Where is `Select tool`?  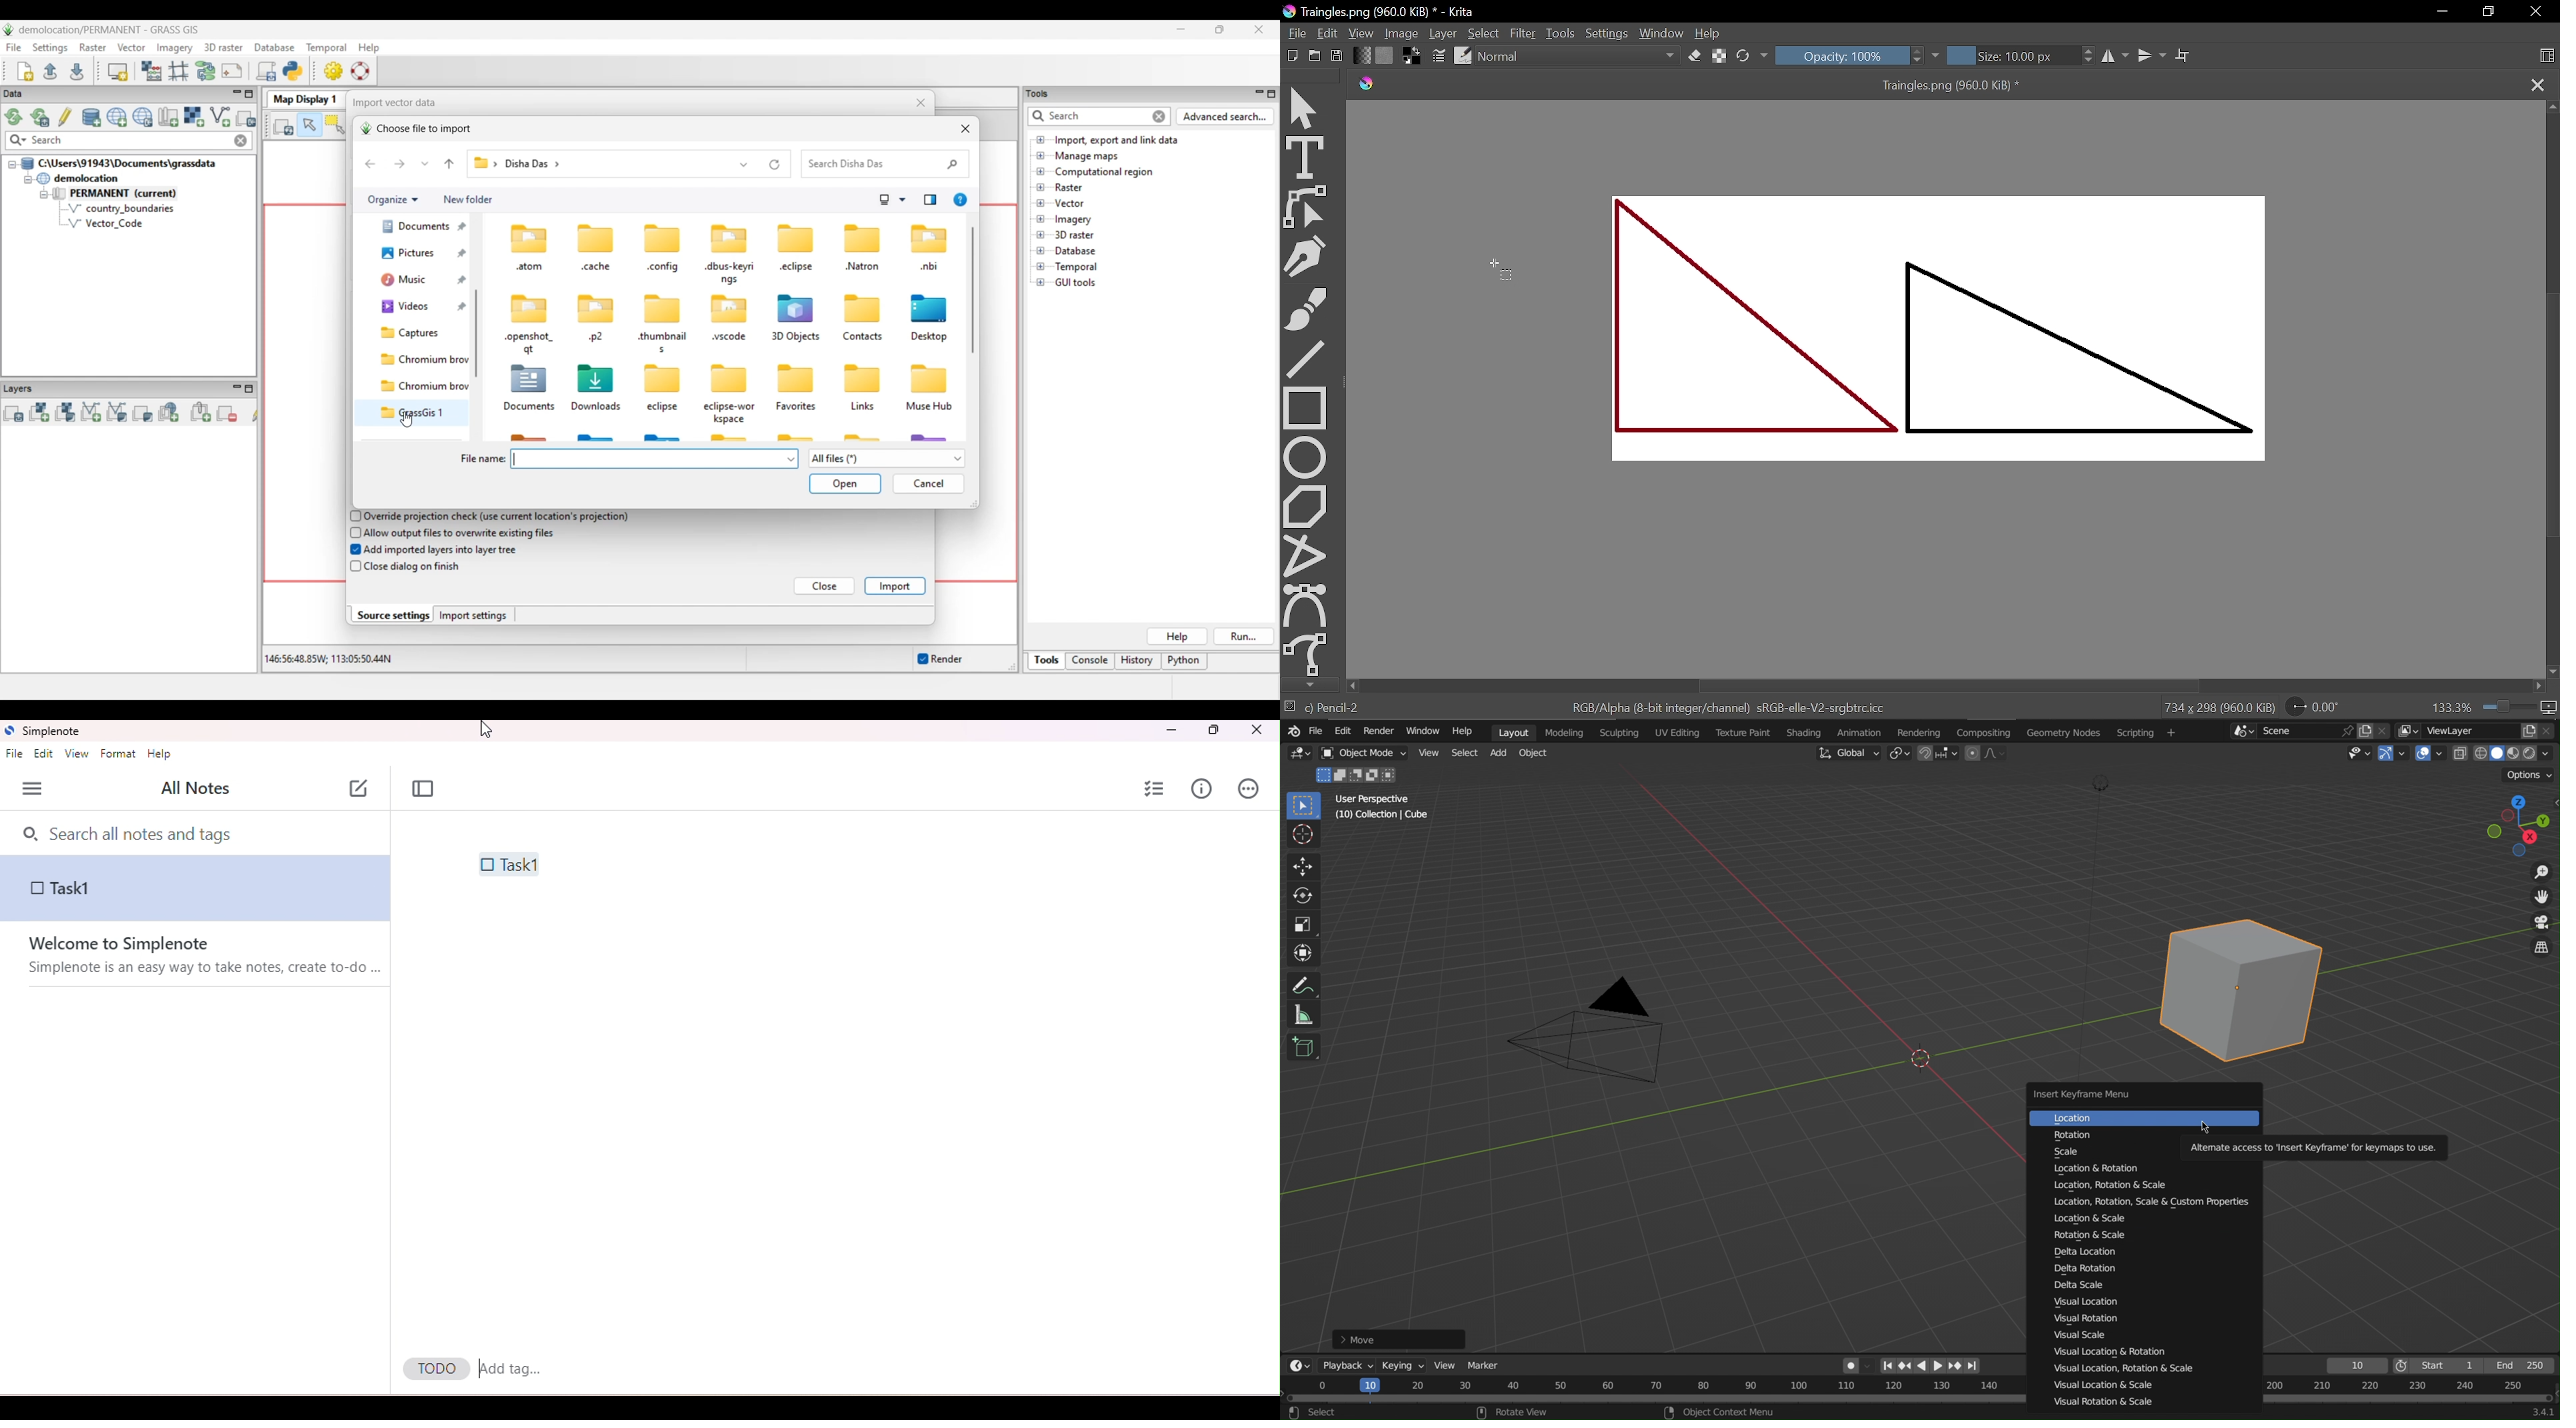
Select tool is located at coordinates (1306, 109).